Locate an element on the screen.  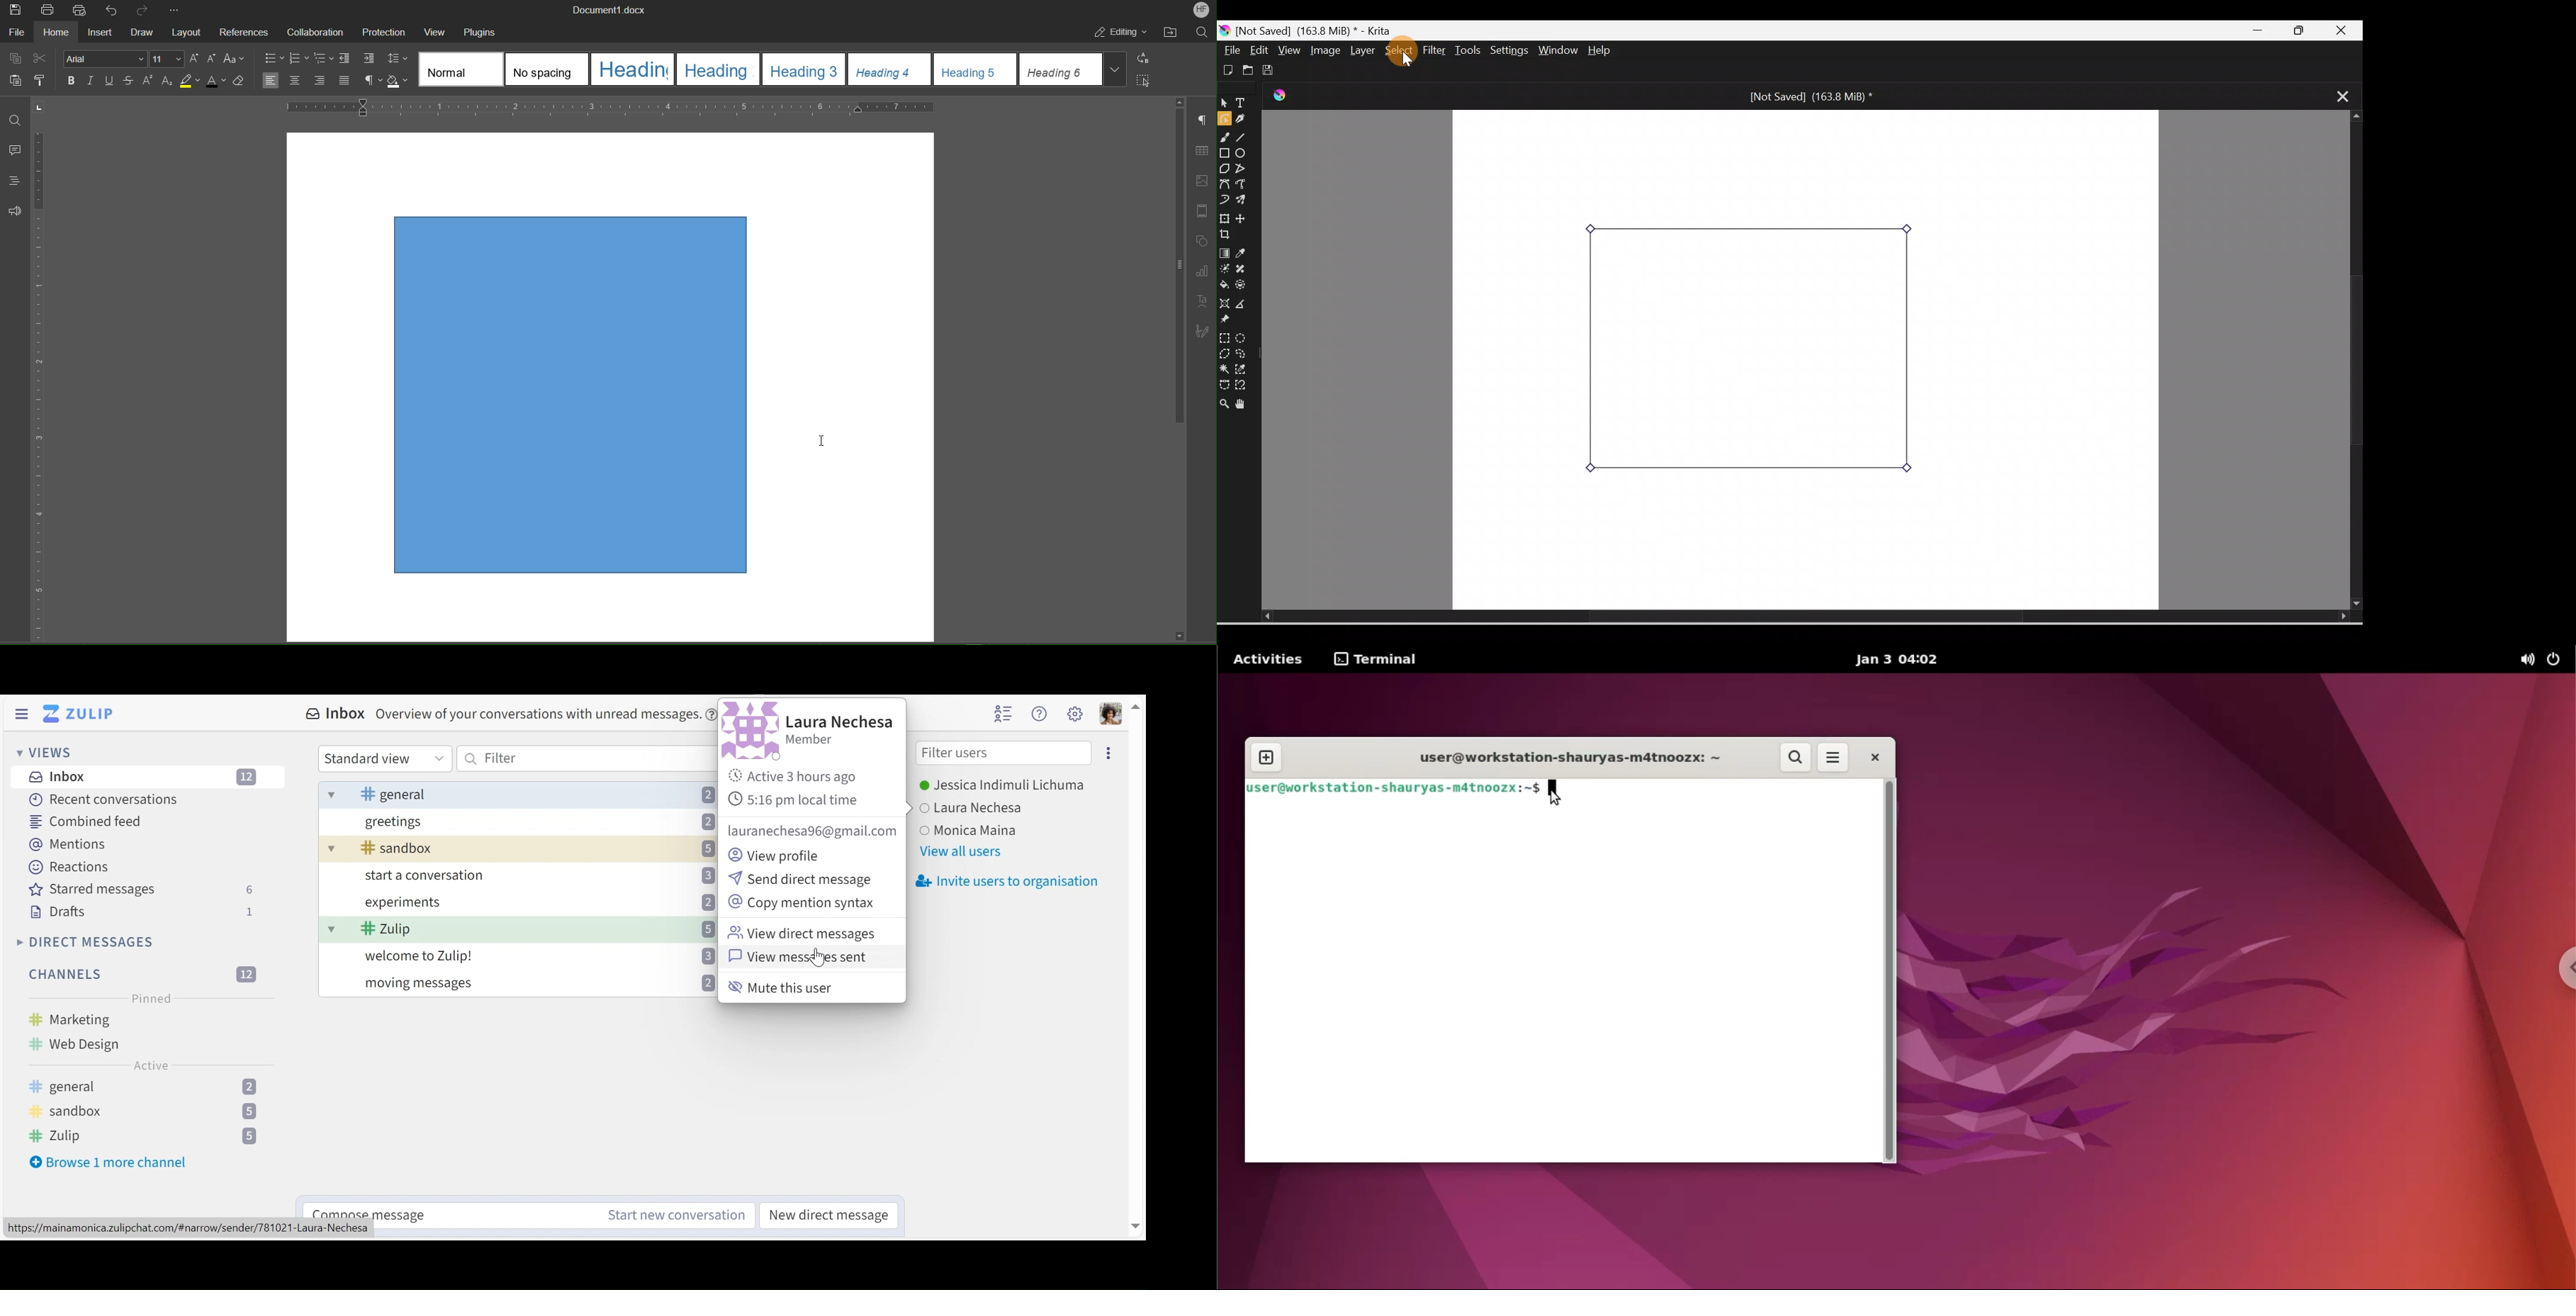
Find is located at coordinates (16, 116).